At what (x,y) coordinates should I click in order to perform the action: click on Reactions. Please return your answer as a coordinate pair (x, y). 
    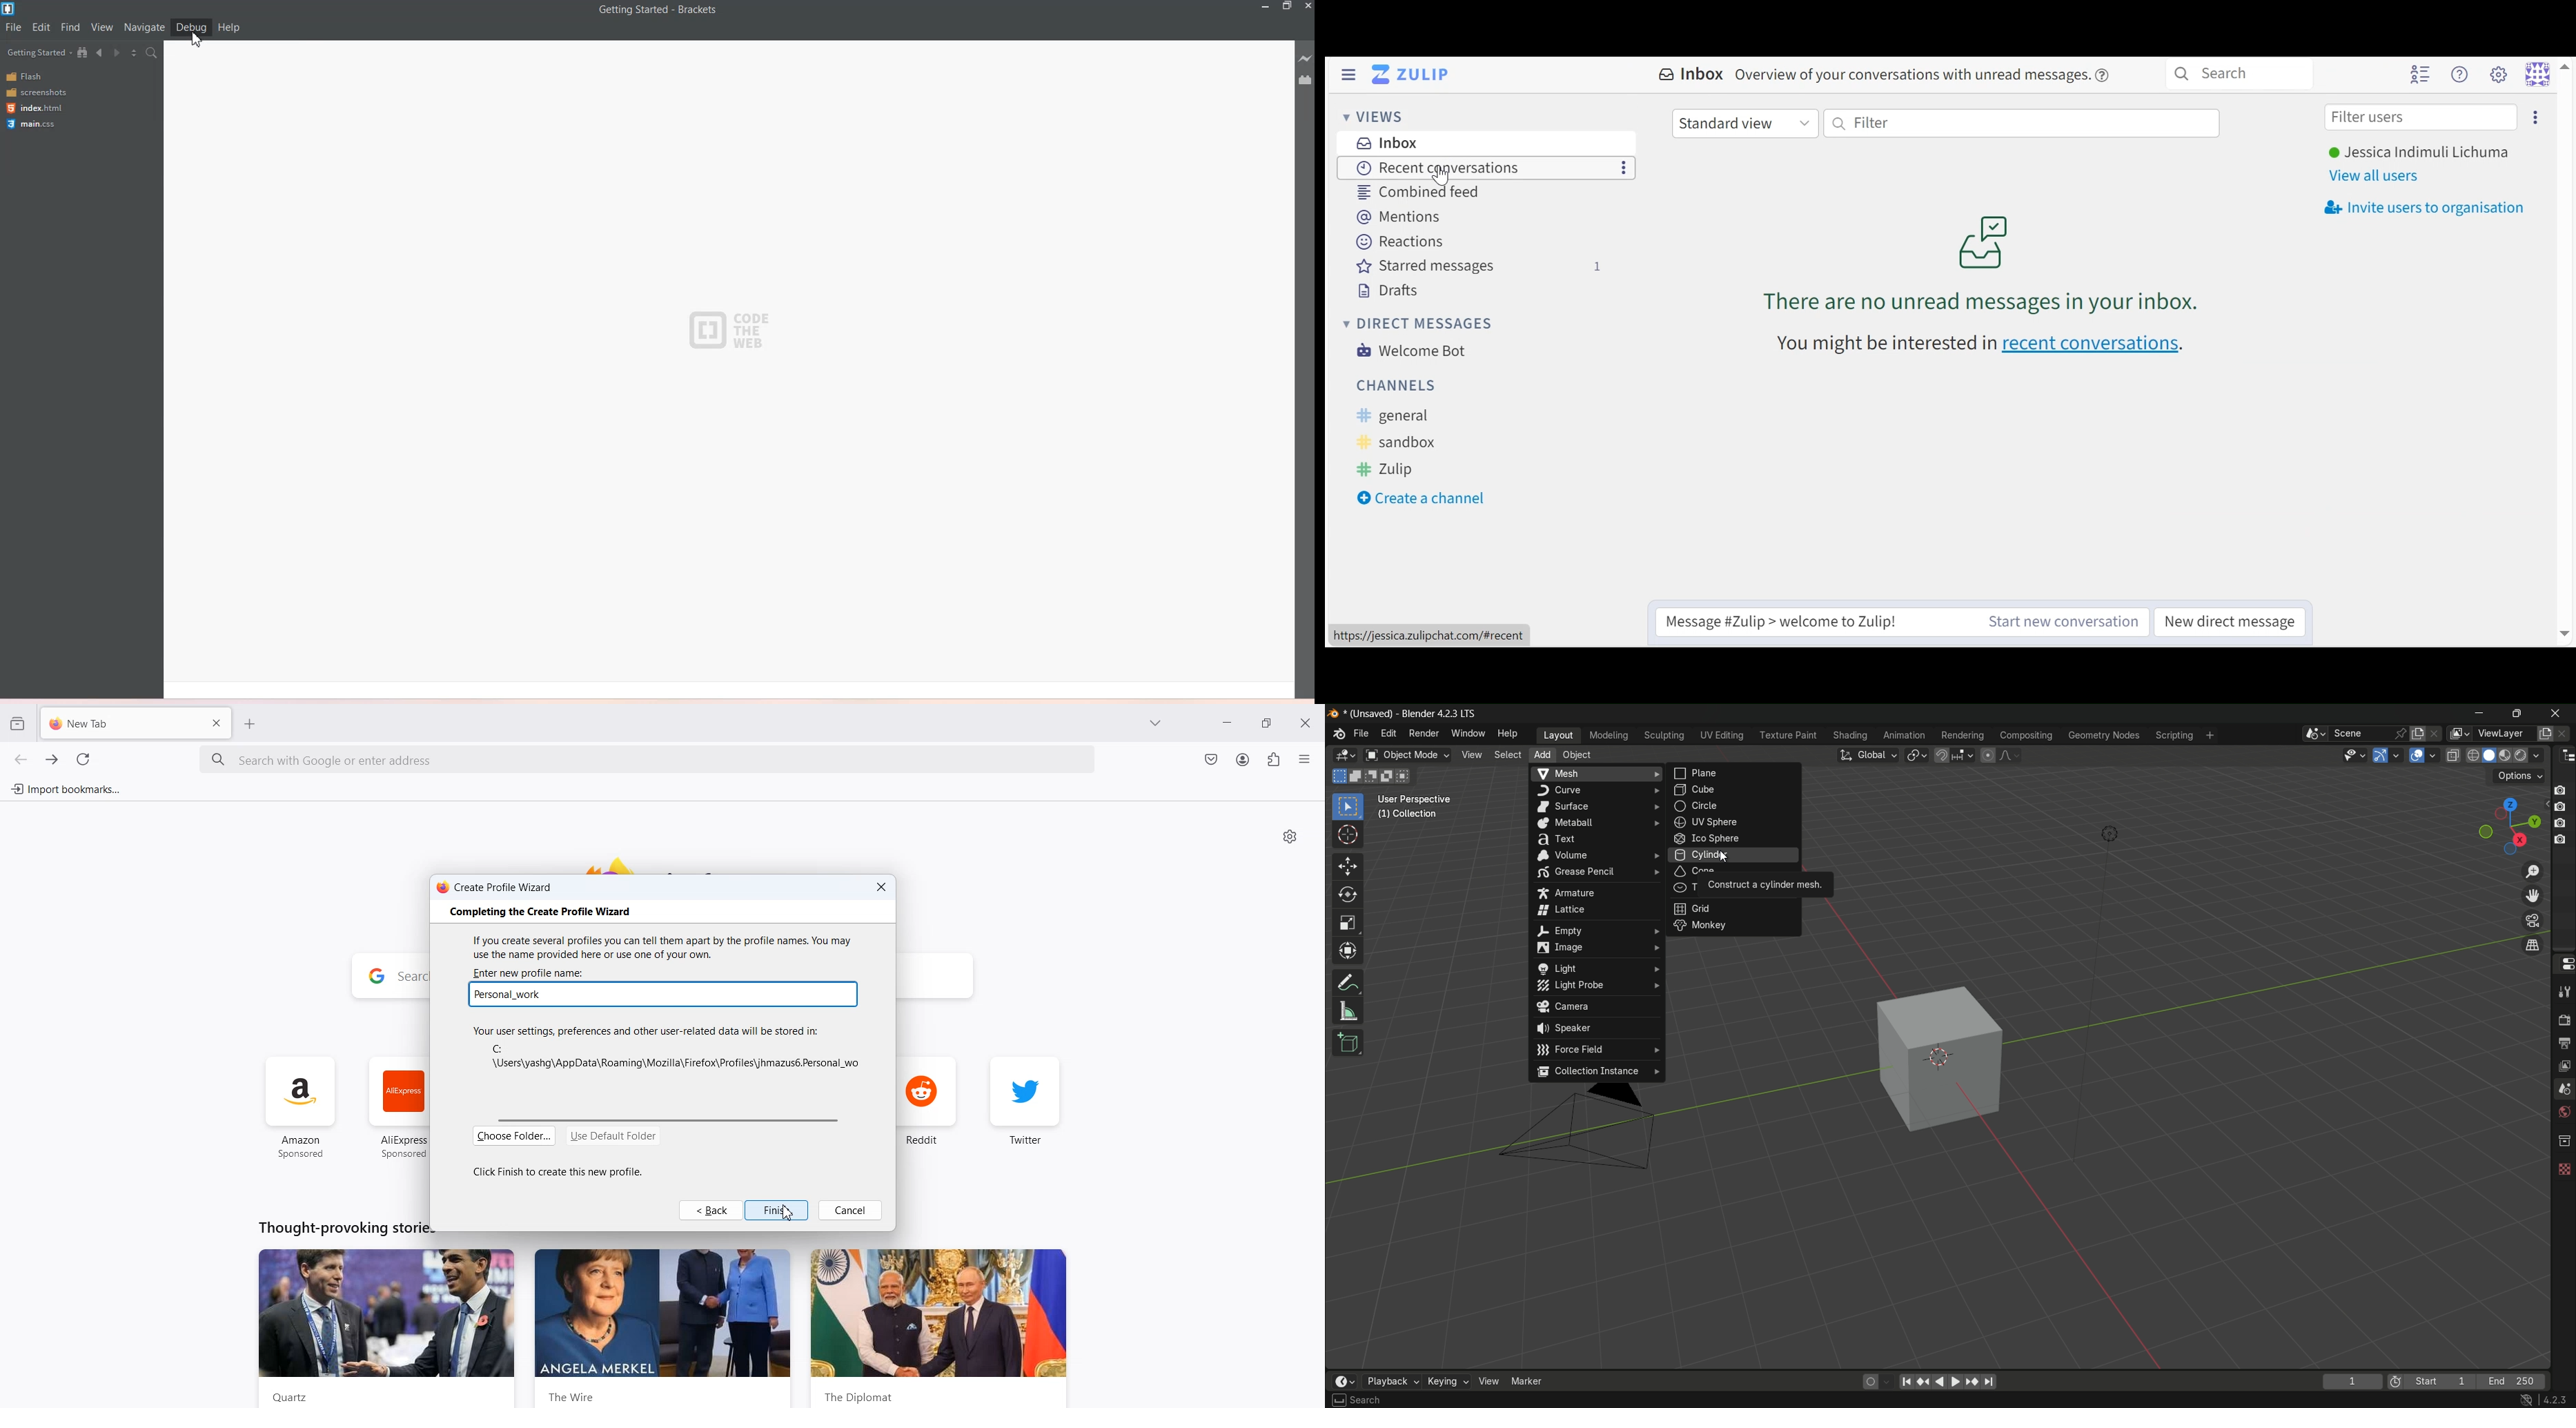
    Looking at the image, I should click on (1398, 242).